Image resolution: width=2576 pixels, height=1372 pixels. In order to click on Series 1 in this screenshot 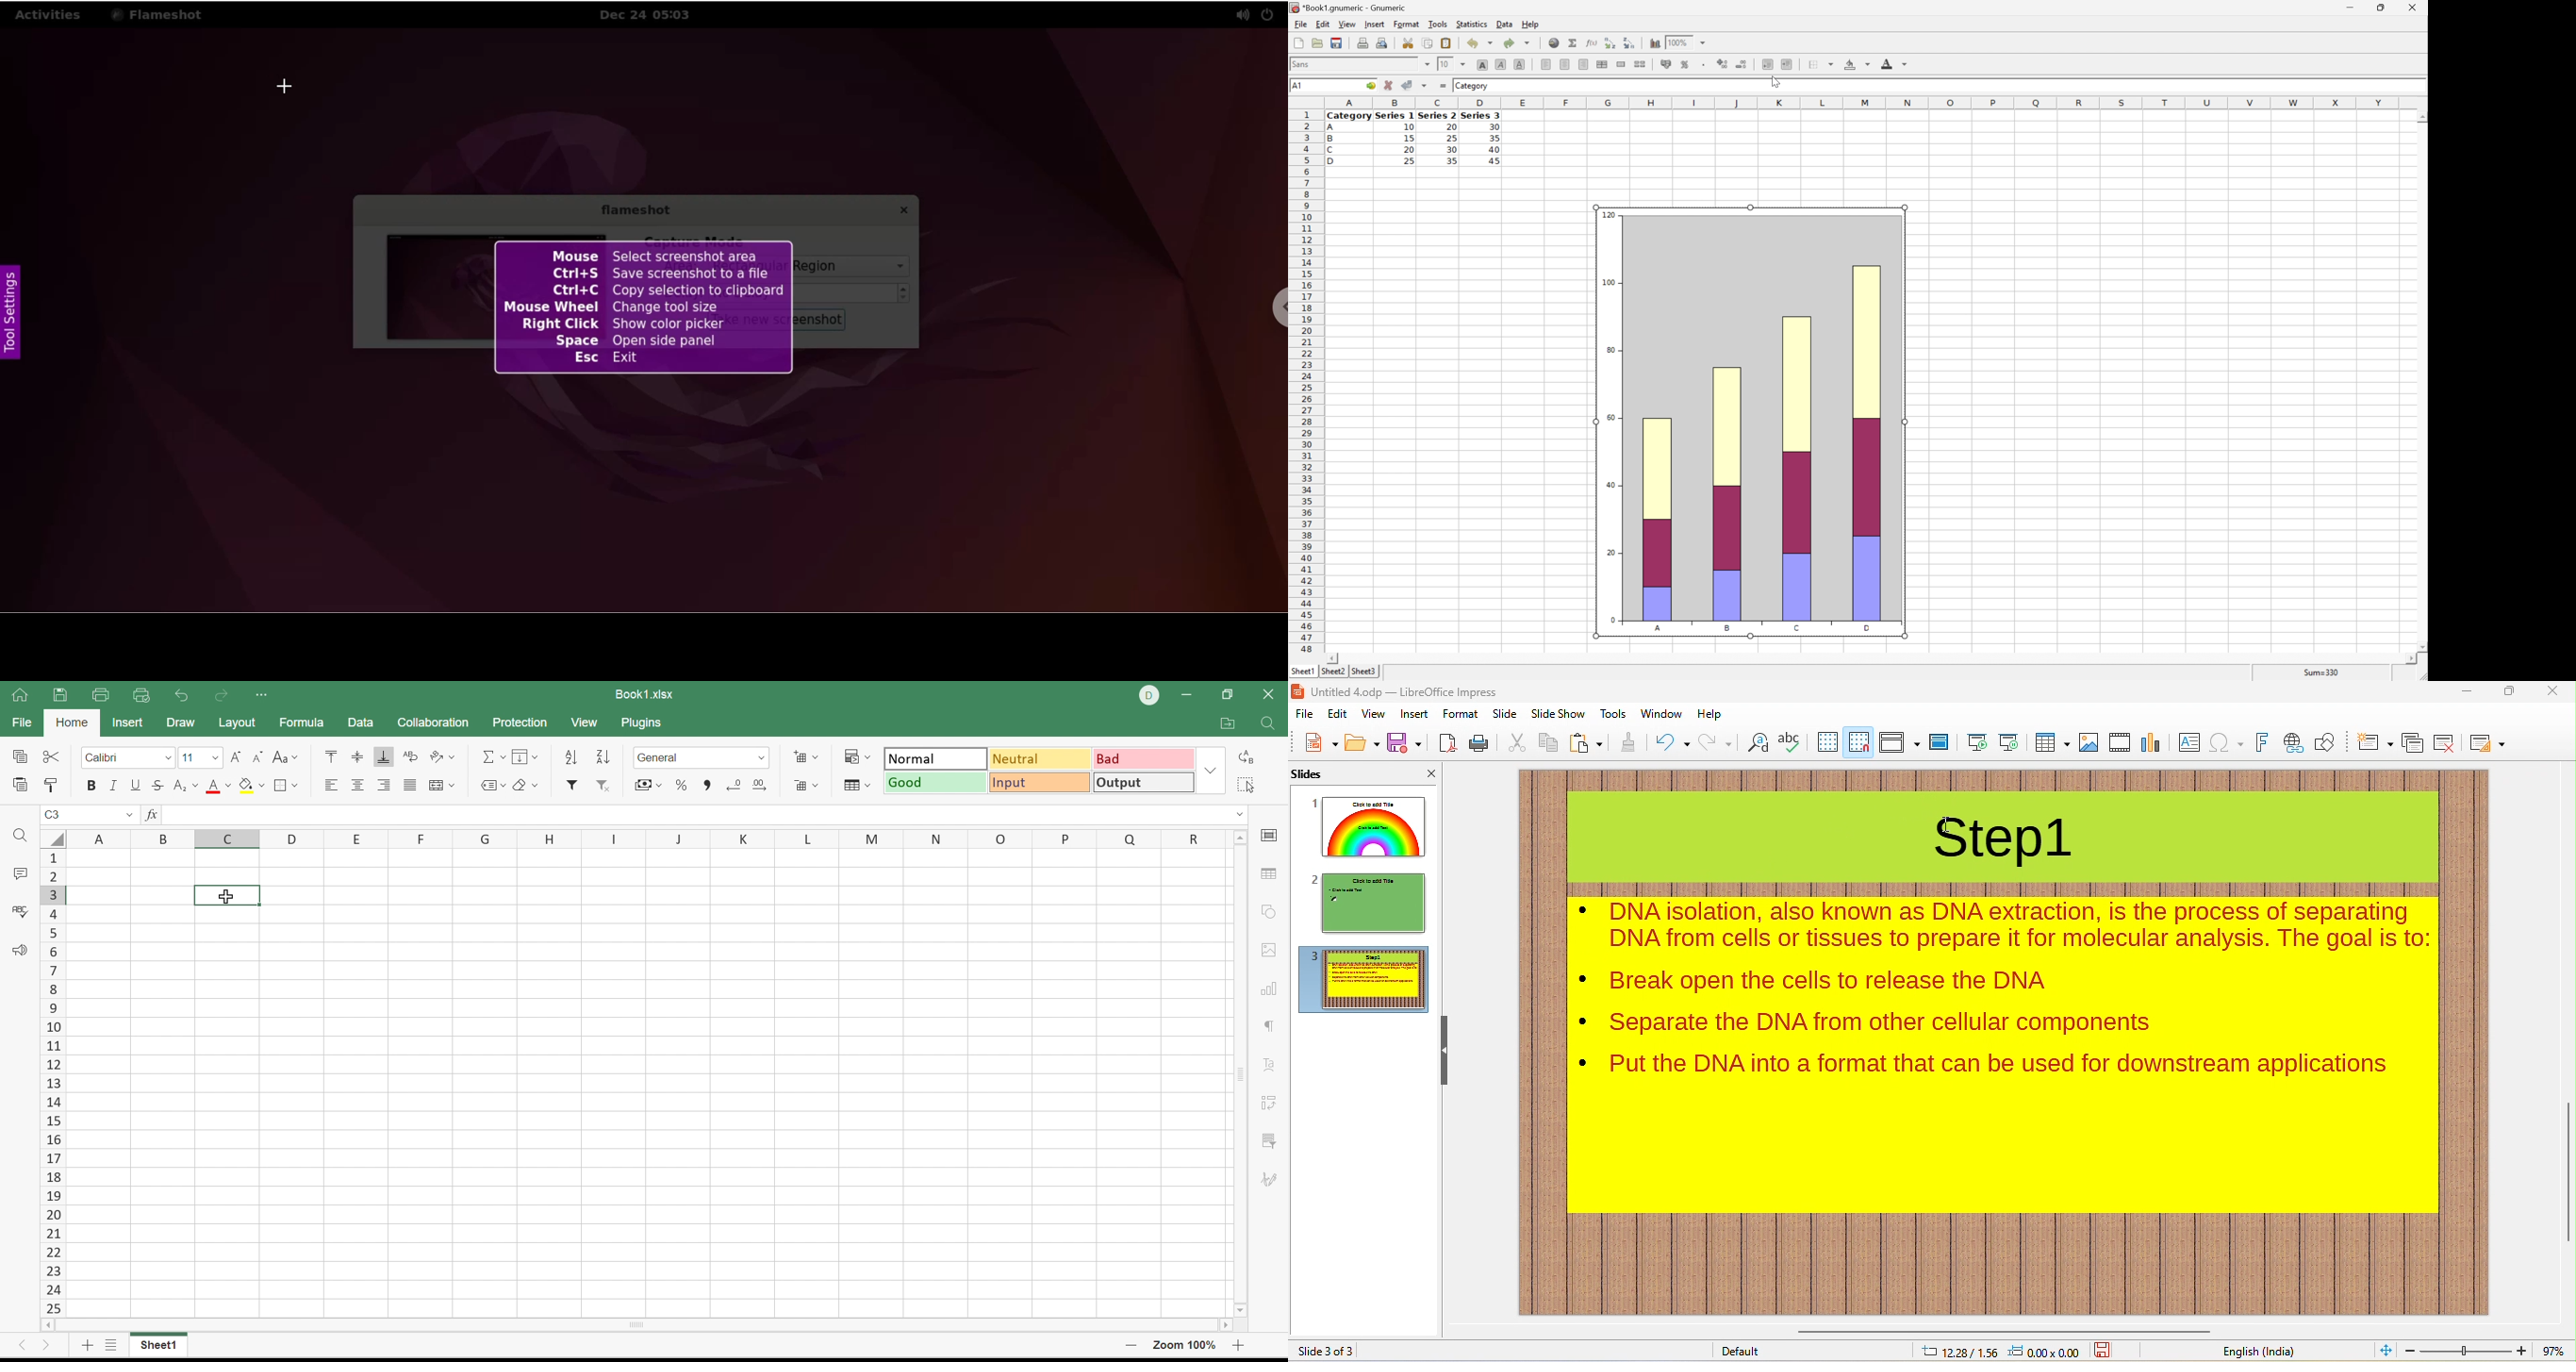, I will do `click(1395, 116)`.